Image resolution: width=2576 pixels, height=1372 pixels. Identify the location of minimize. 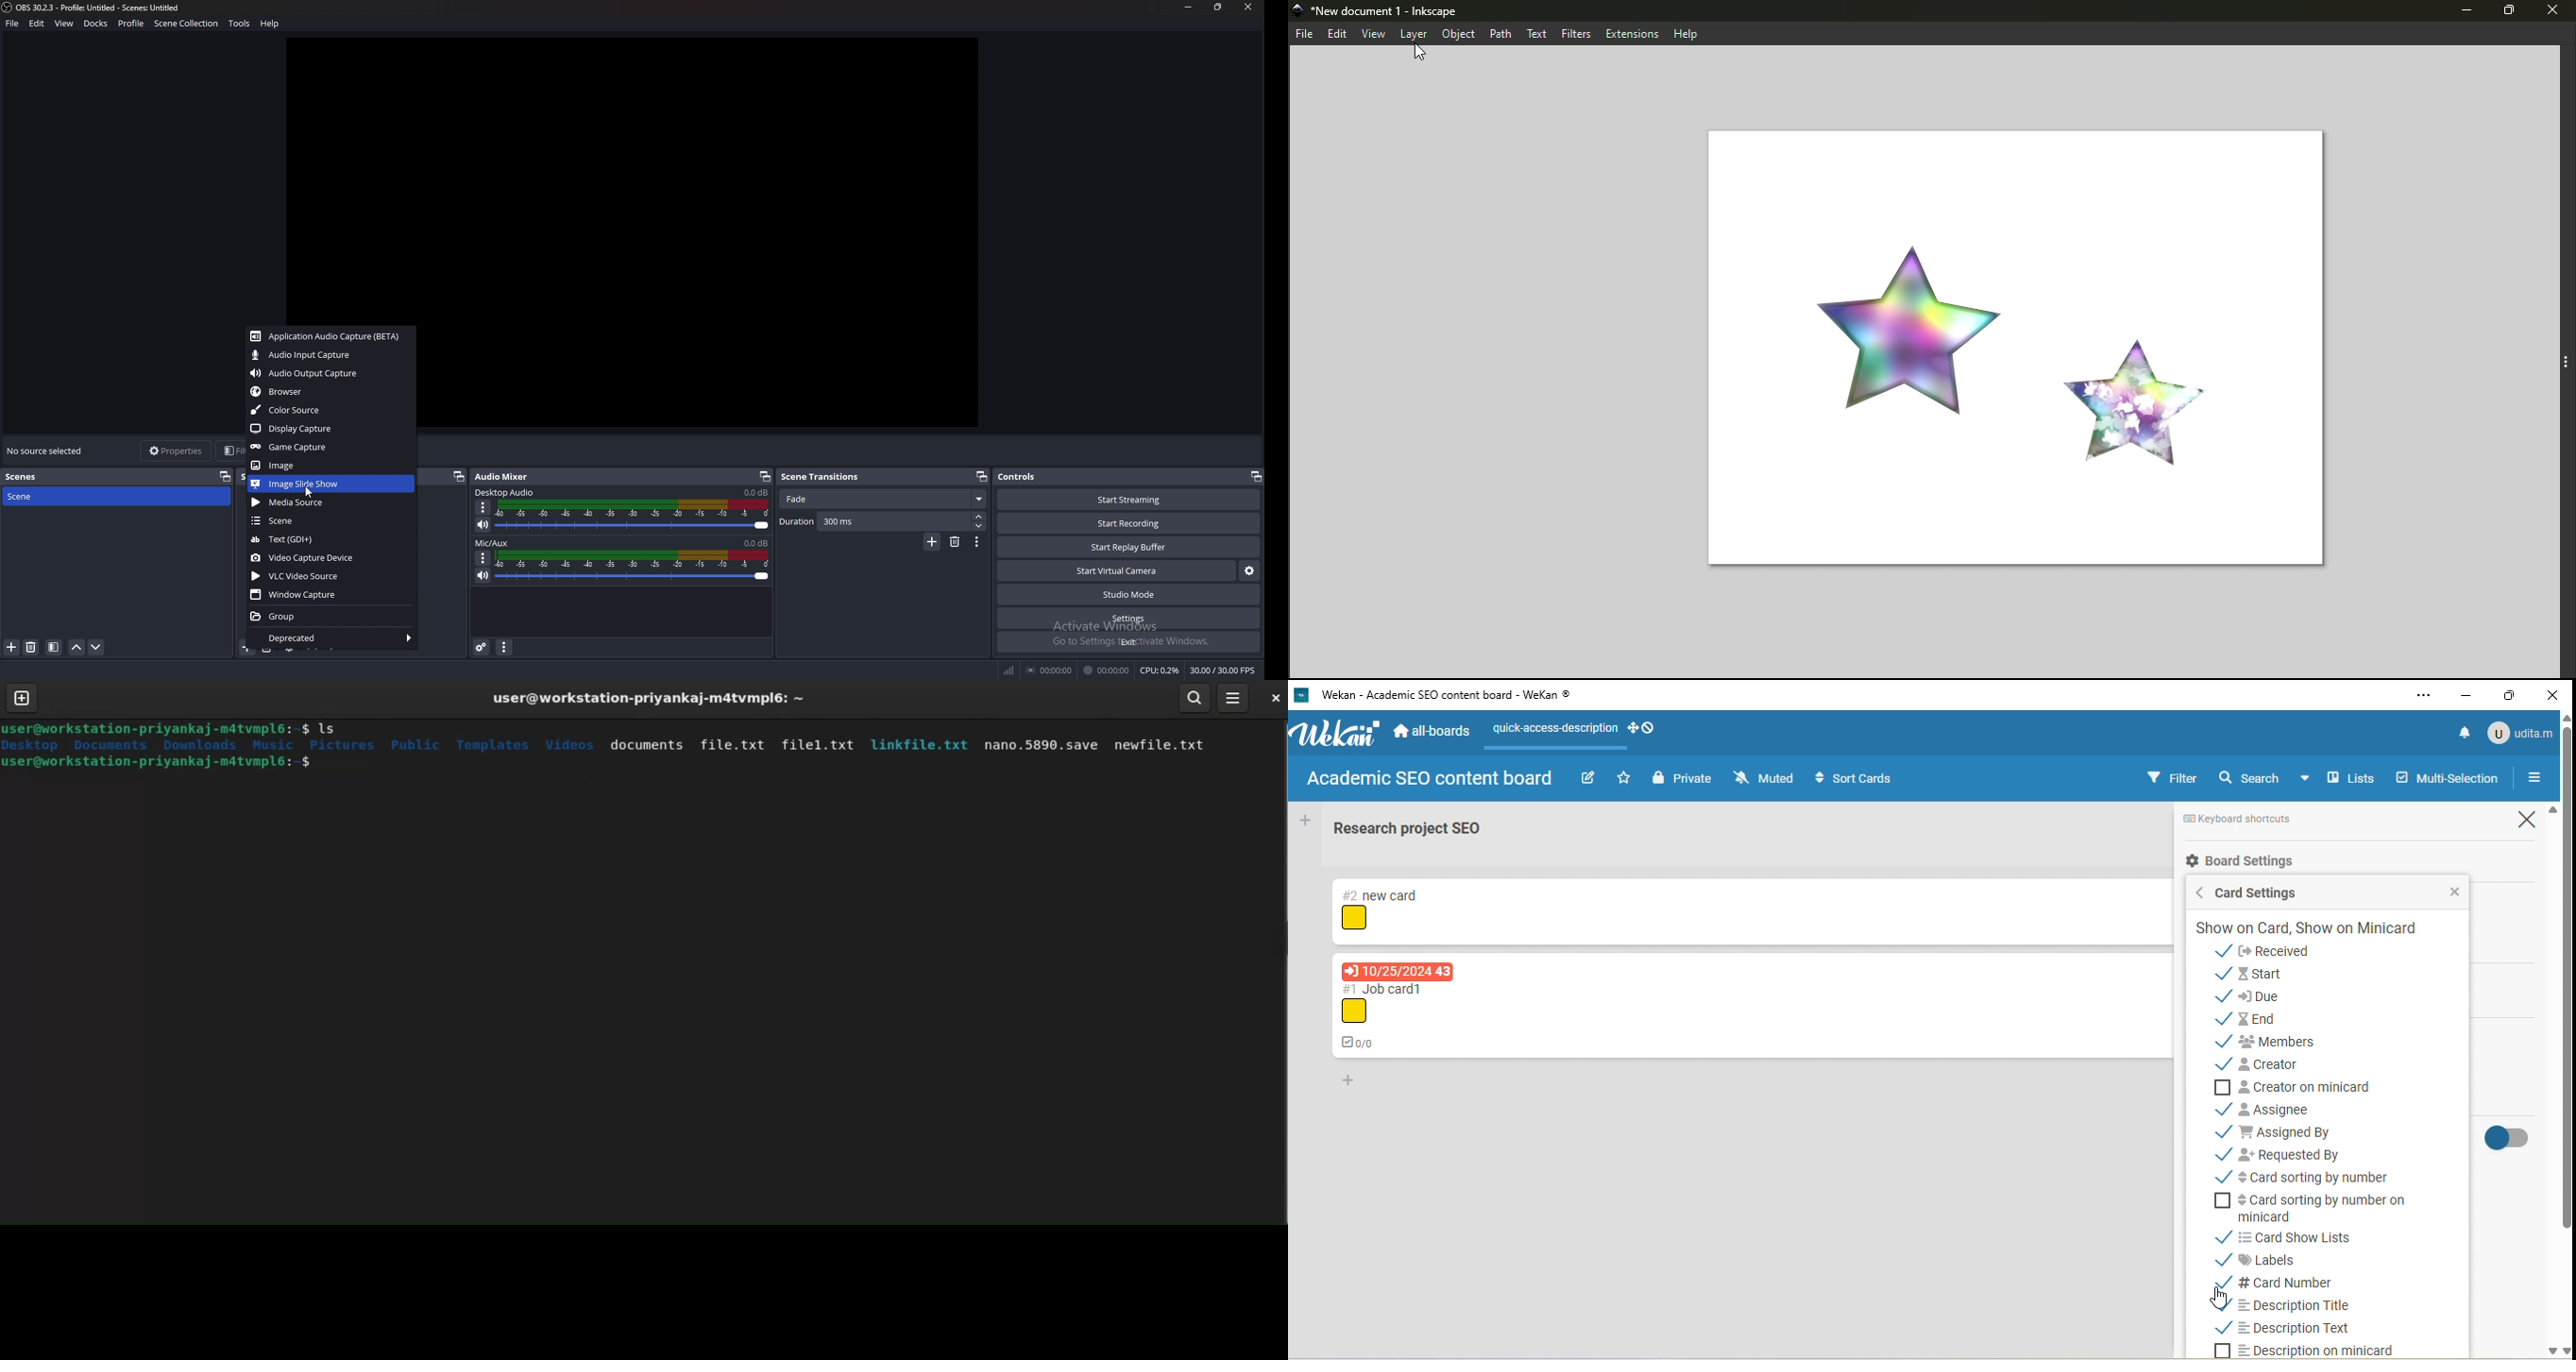
(1190, 7).